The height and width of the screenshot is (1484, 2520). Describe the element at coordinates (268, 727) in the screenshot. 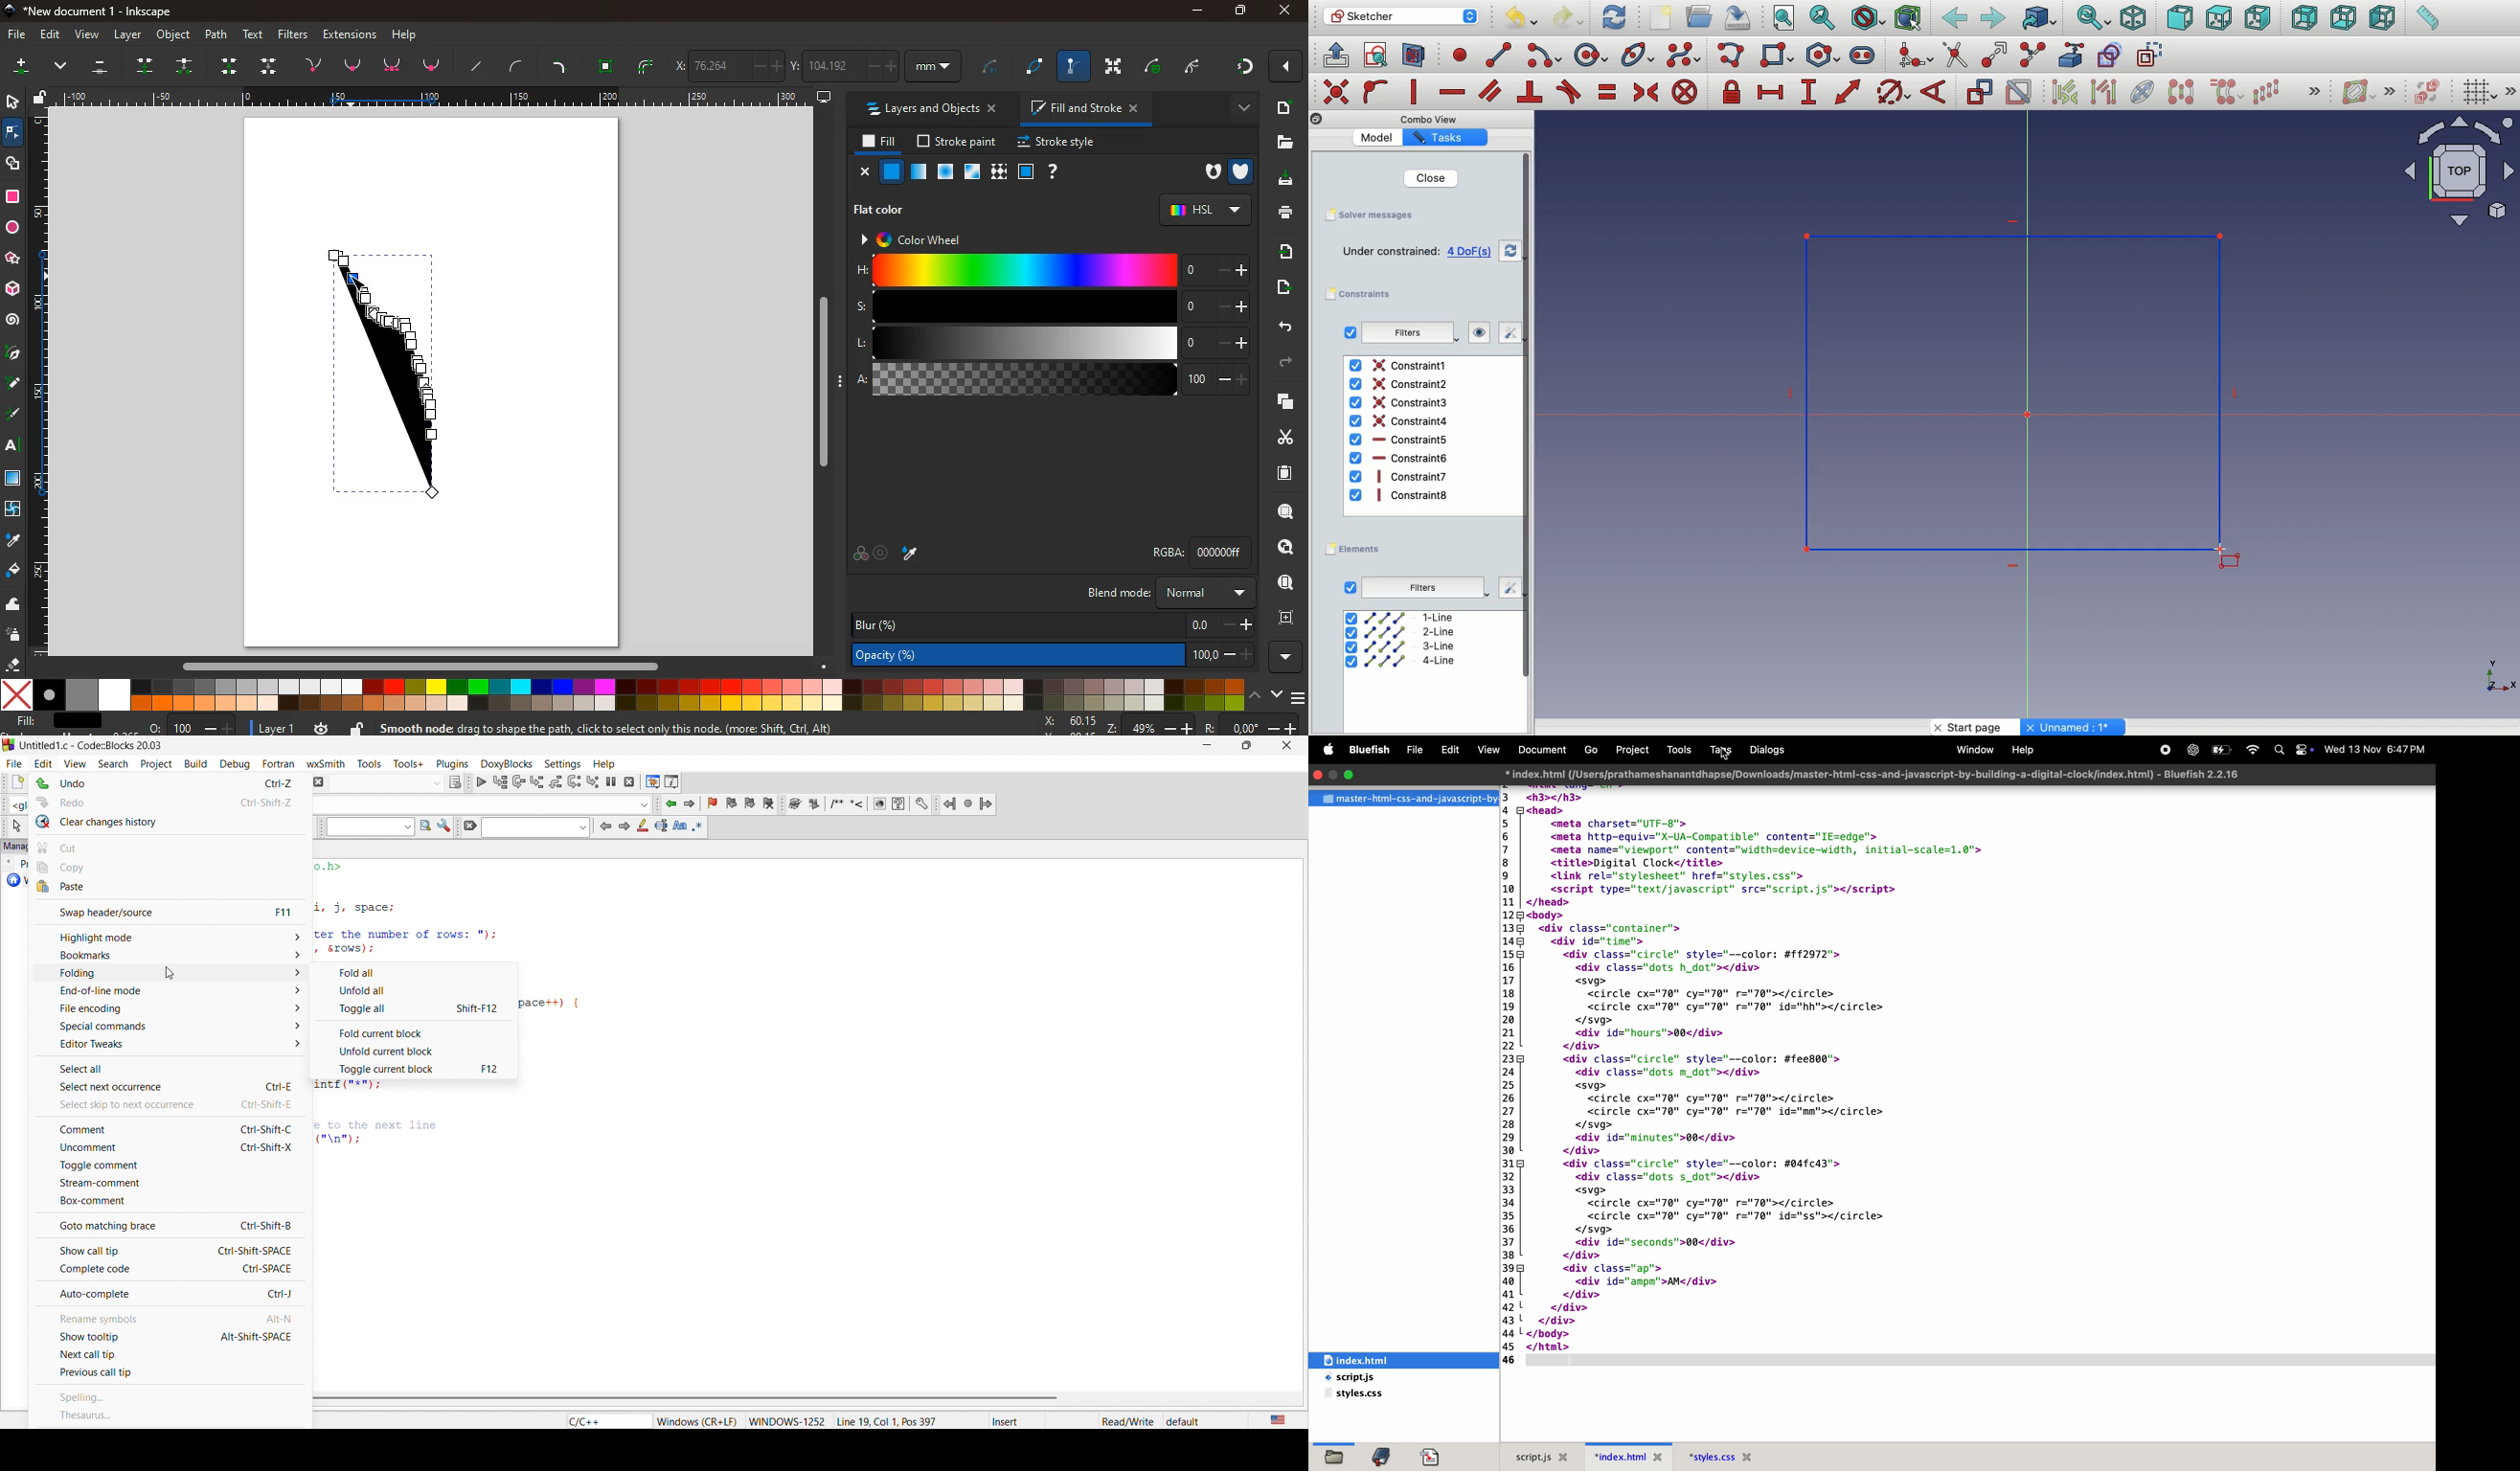

I see `layer` at that location.